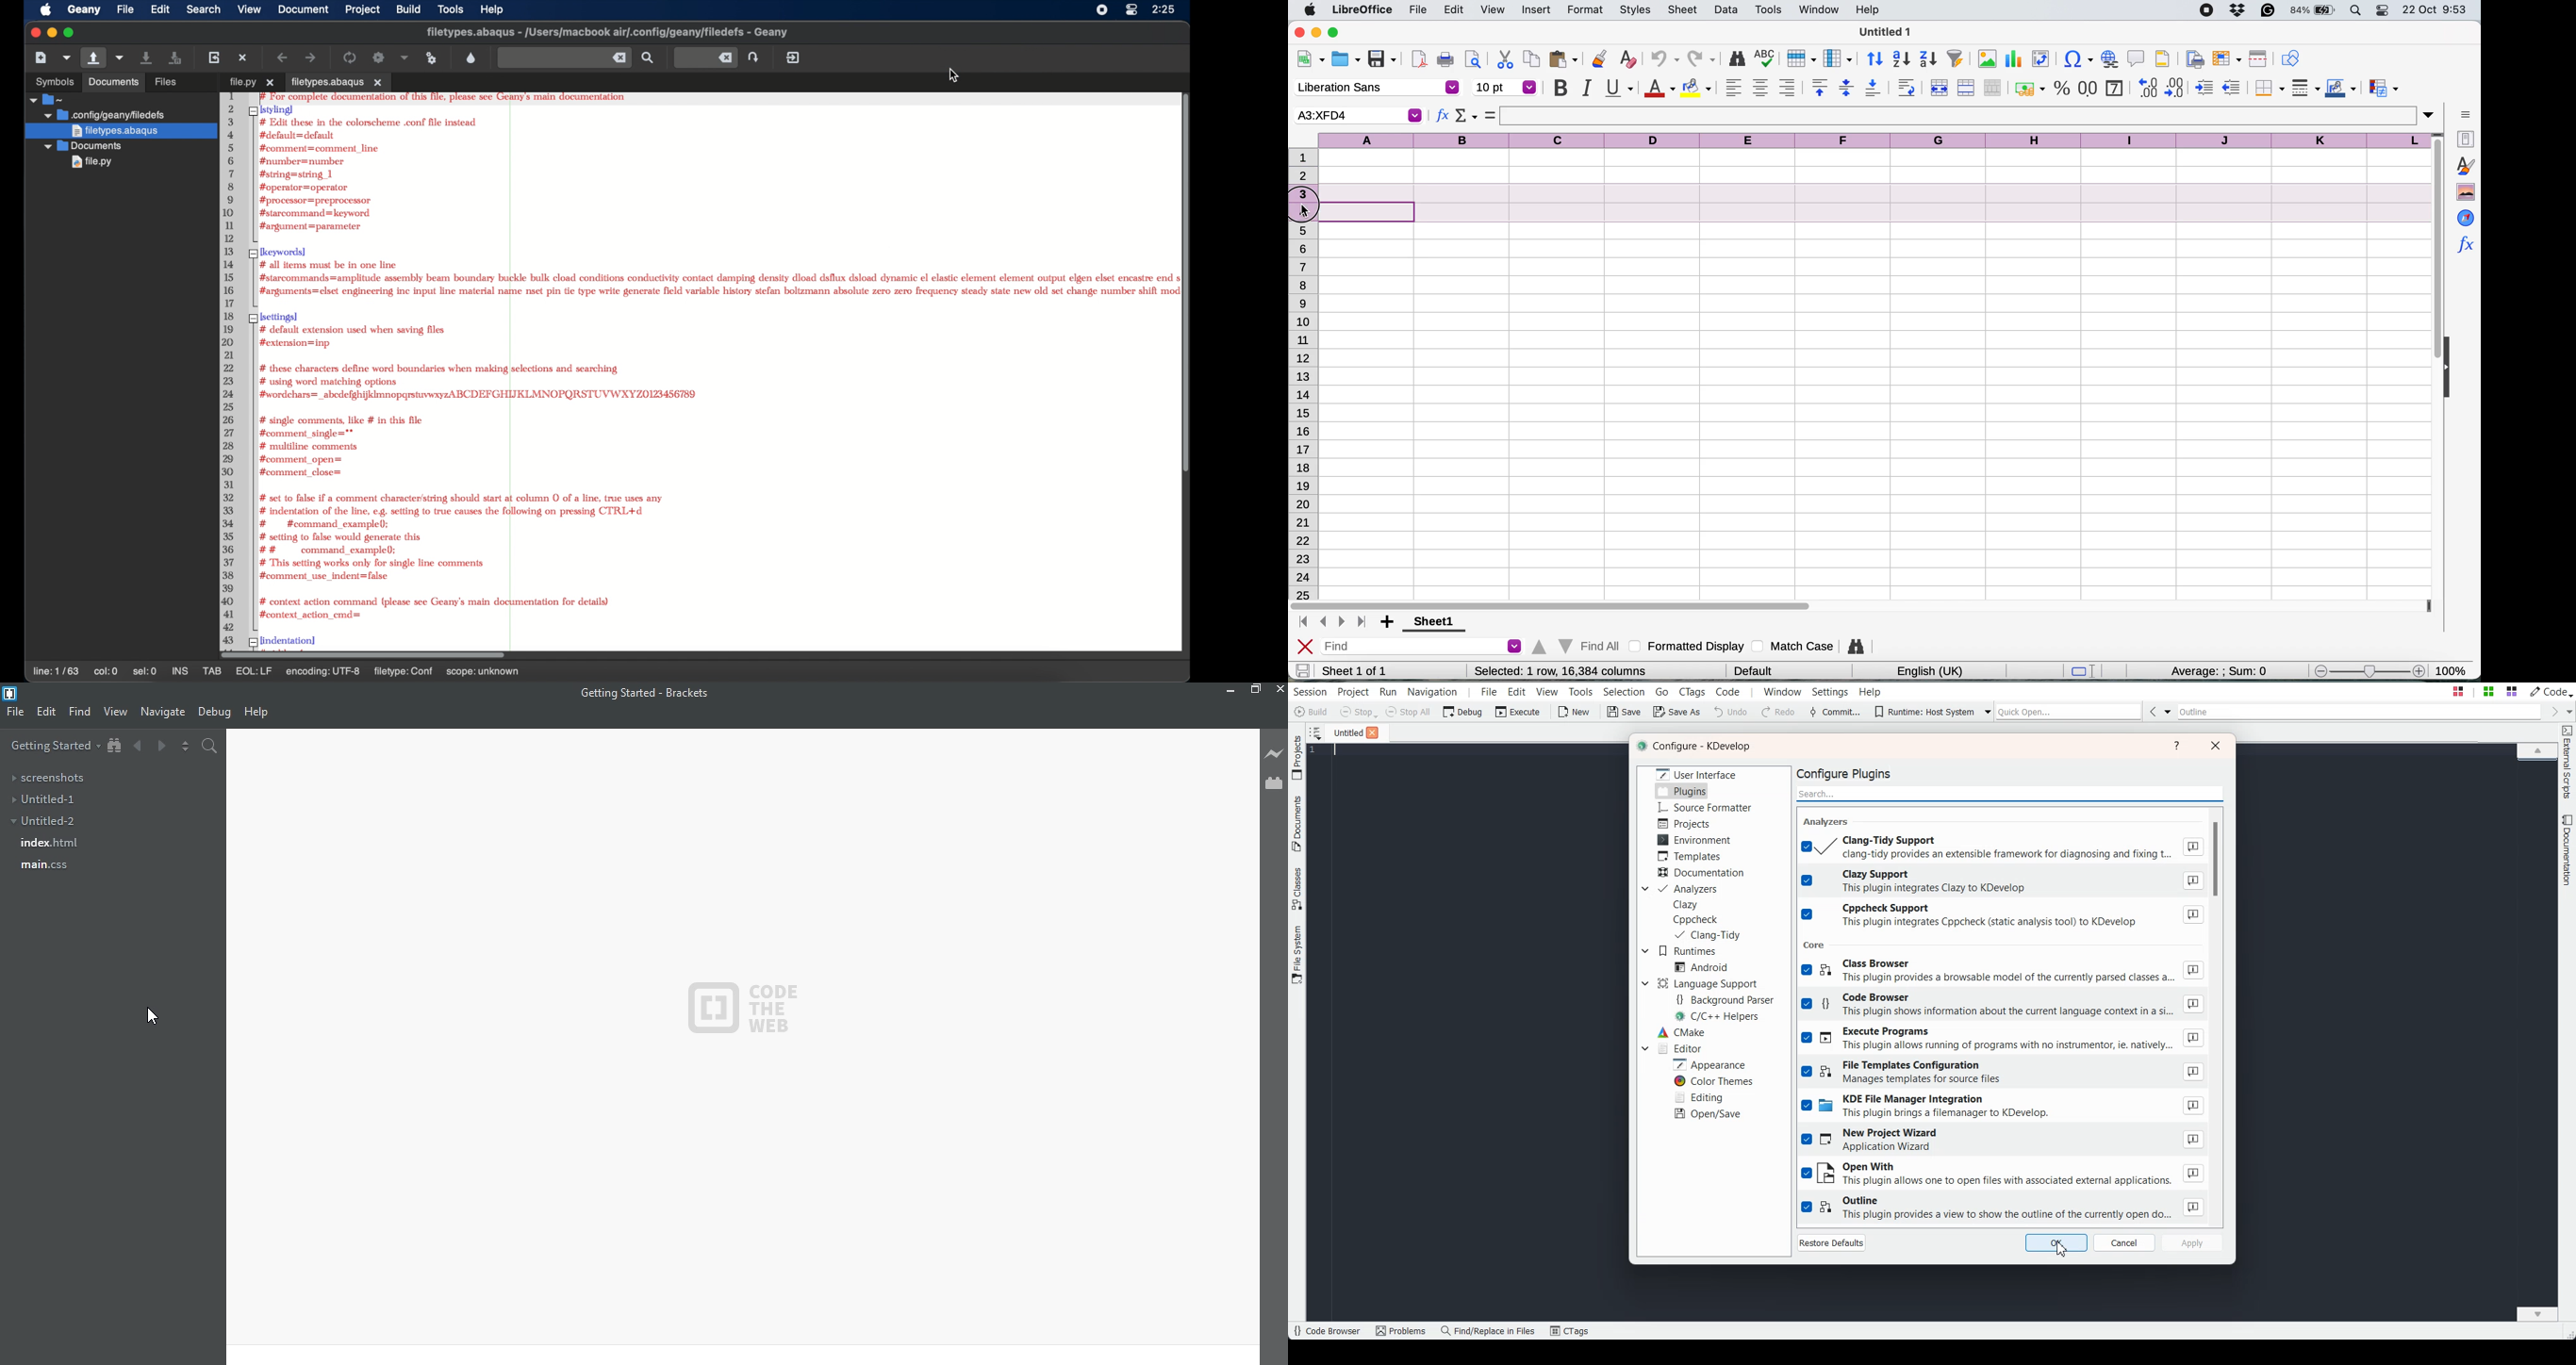 This screenshot has height=1372, width=2576. Describe the element at coordinates (1490, 115) in the screenshot. I see `formula ` at that location.